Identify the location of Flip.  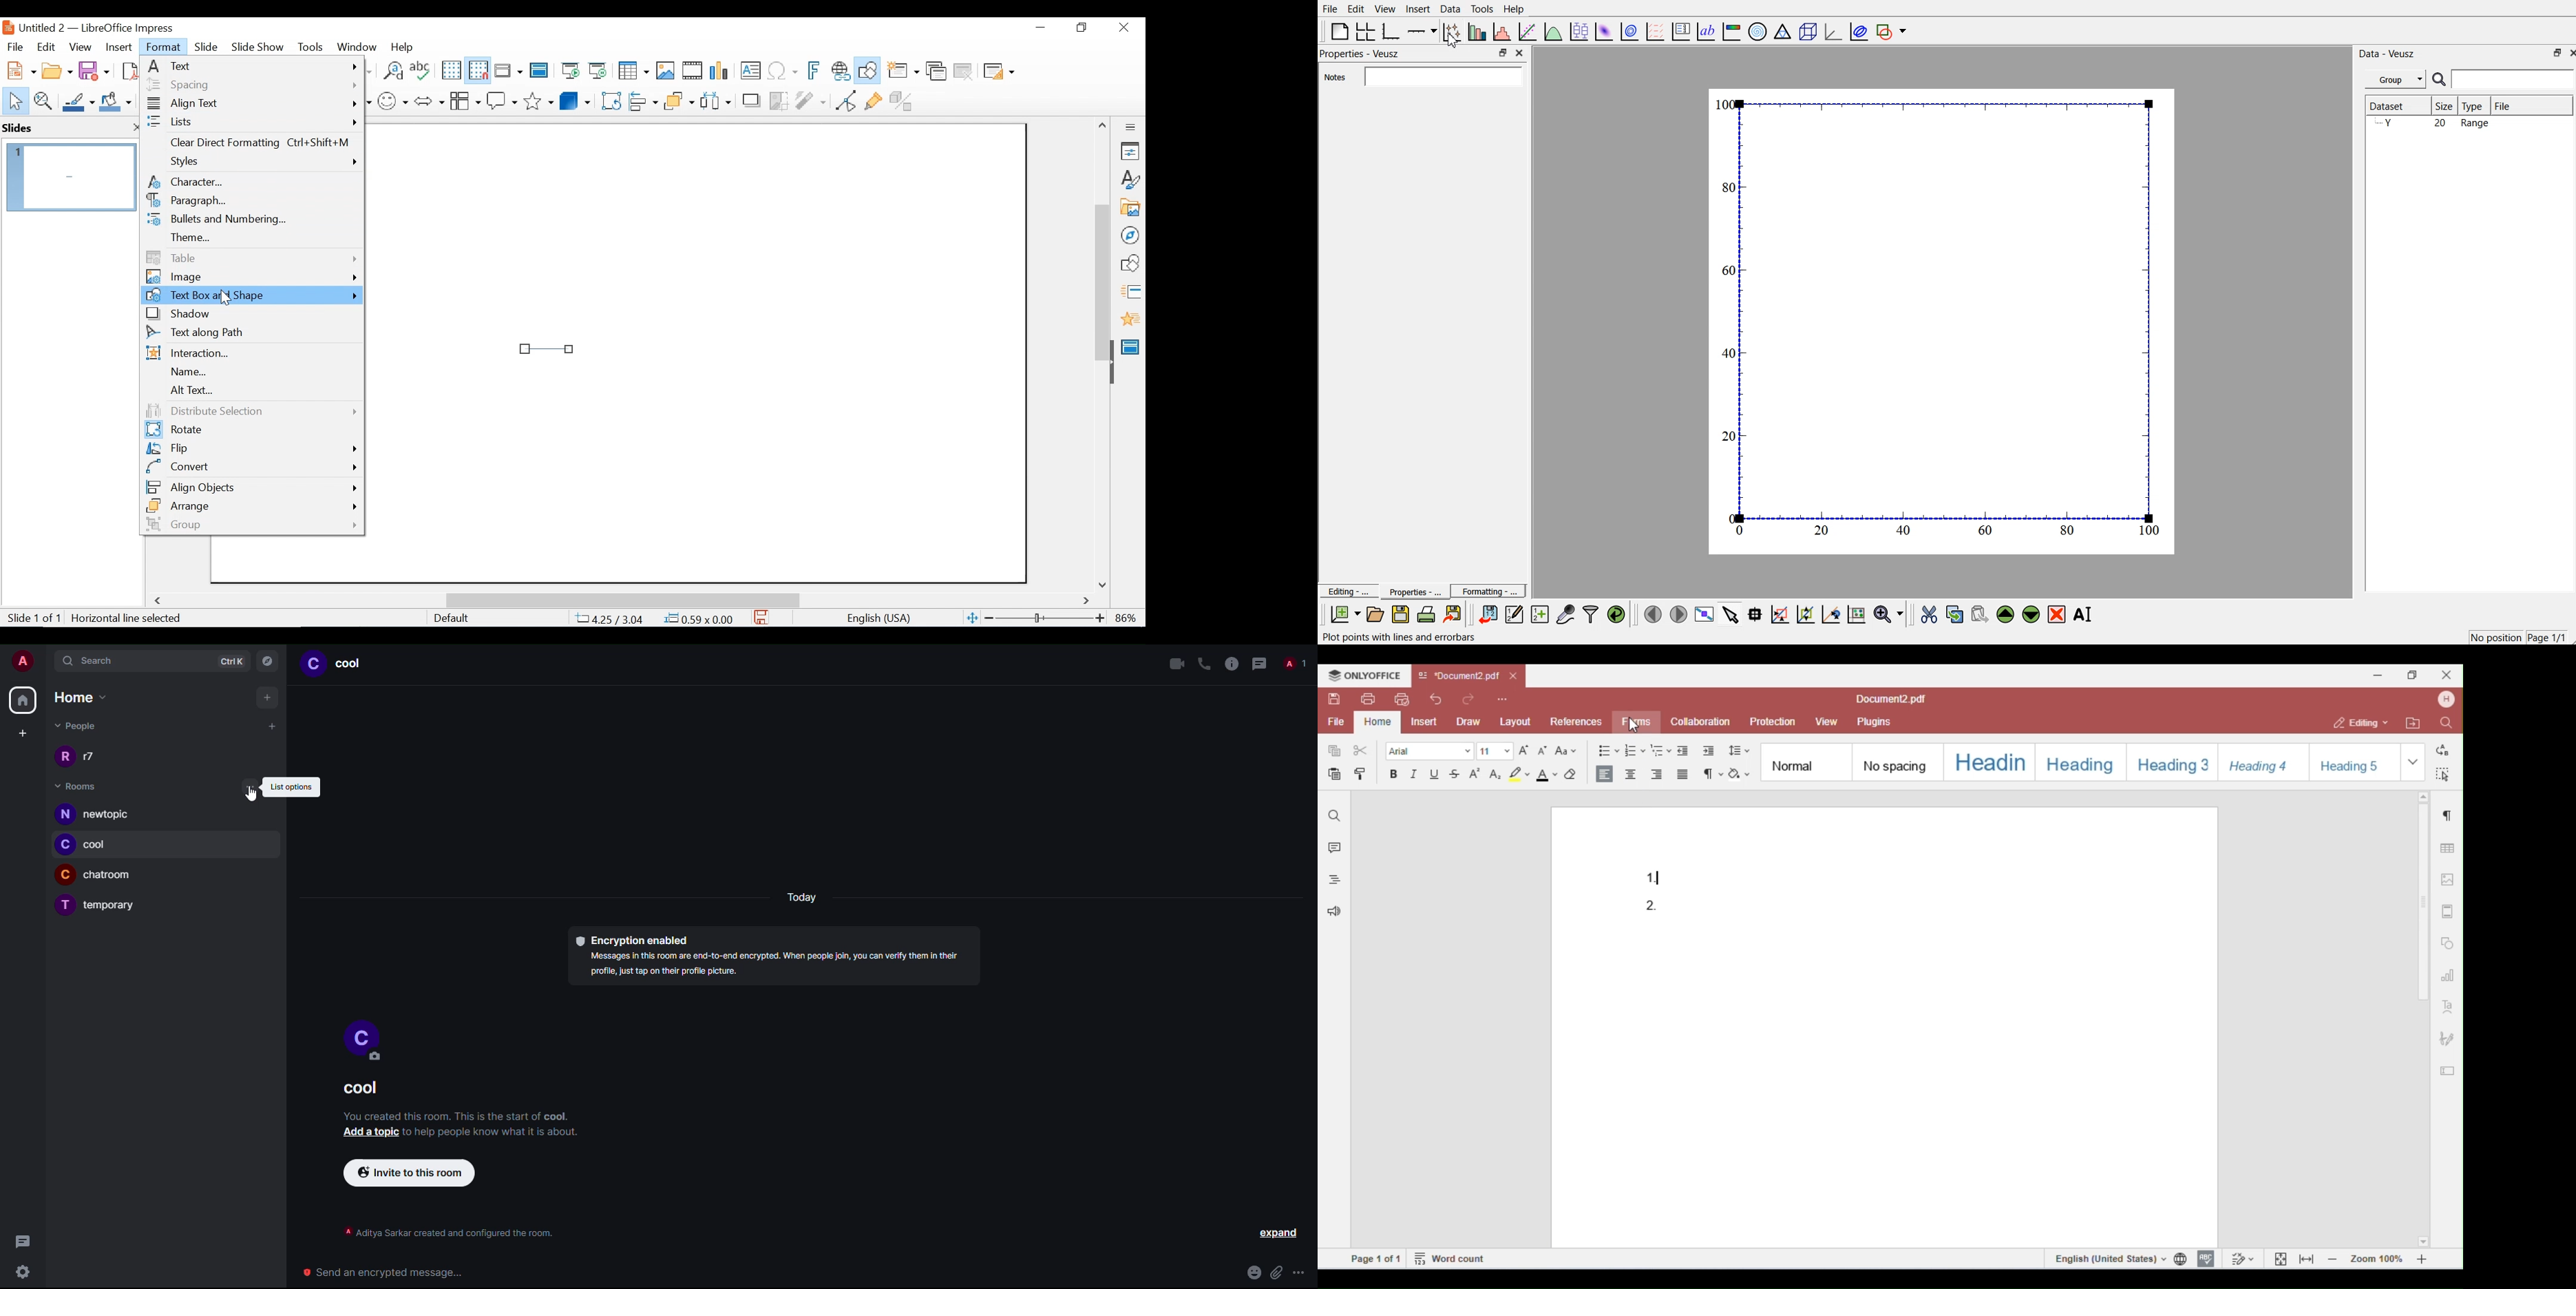
(250, 449).